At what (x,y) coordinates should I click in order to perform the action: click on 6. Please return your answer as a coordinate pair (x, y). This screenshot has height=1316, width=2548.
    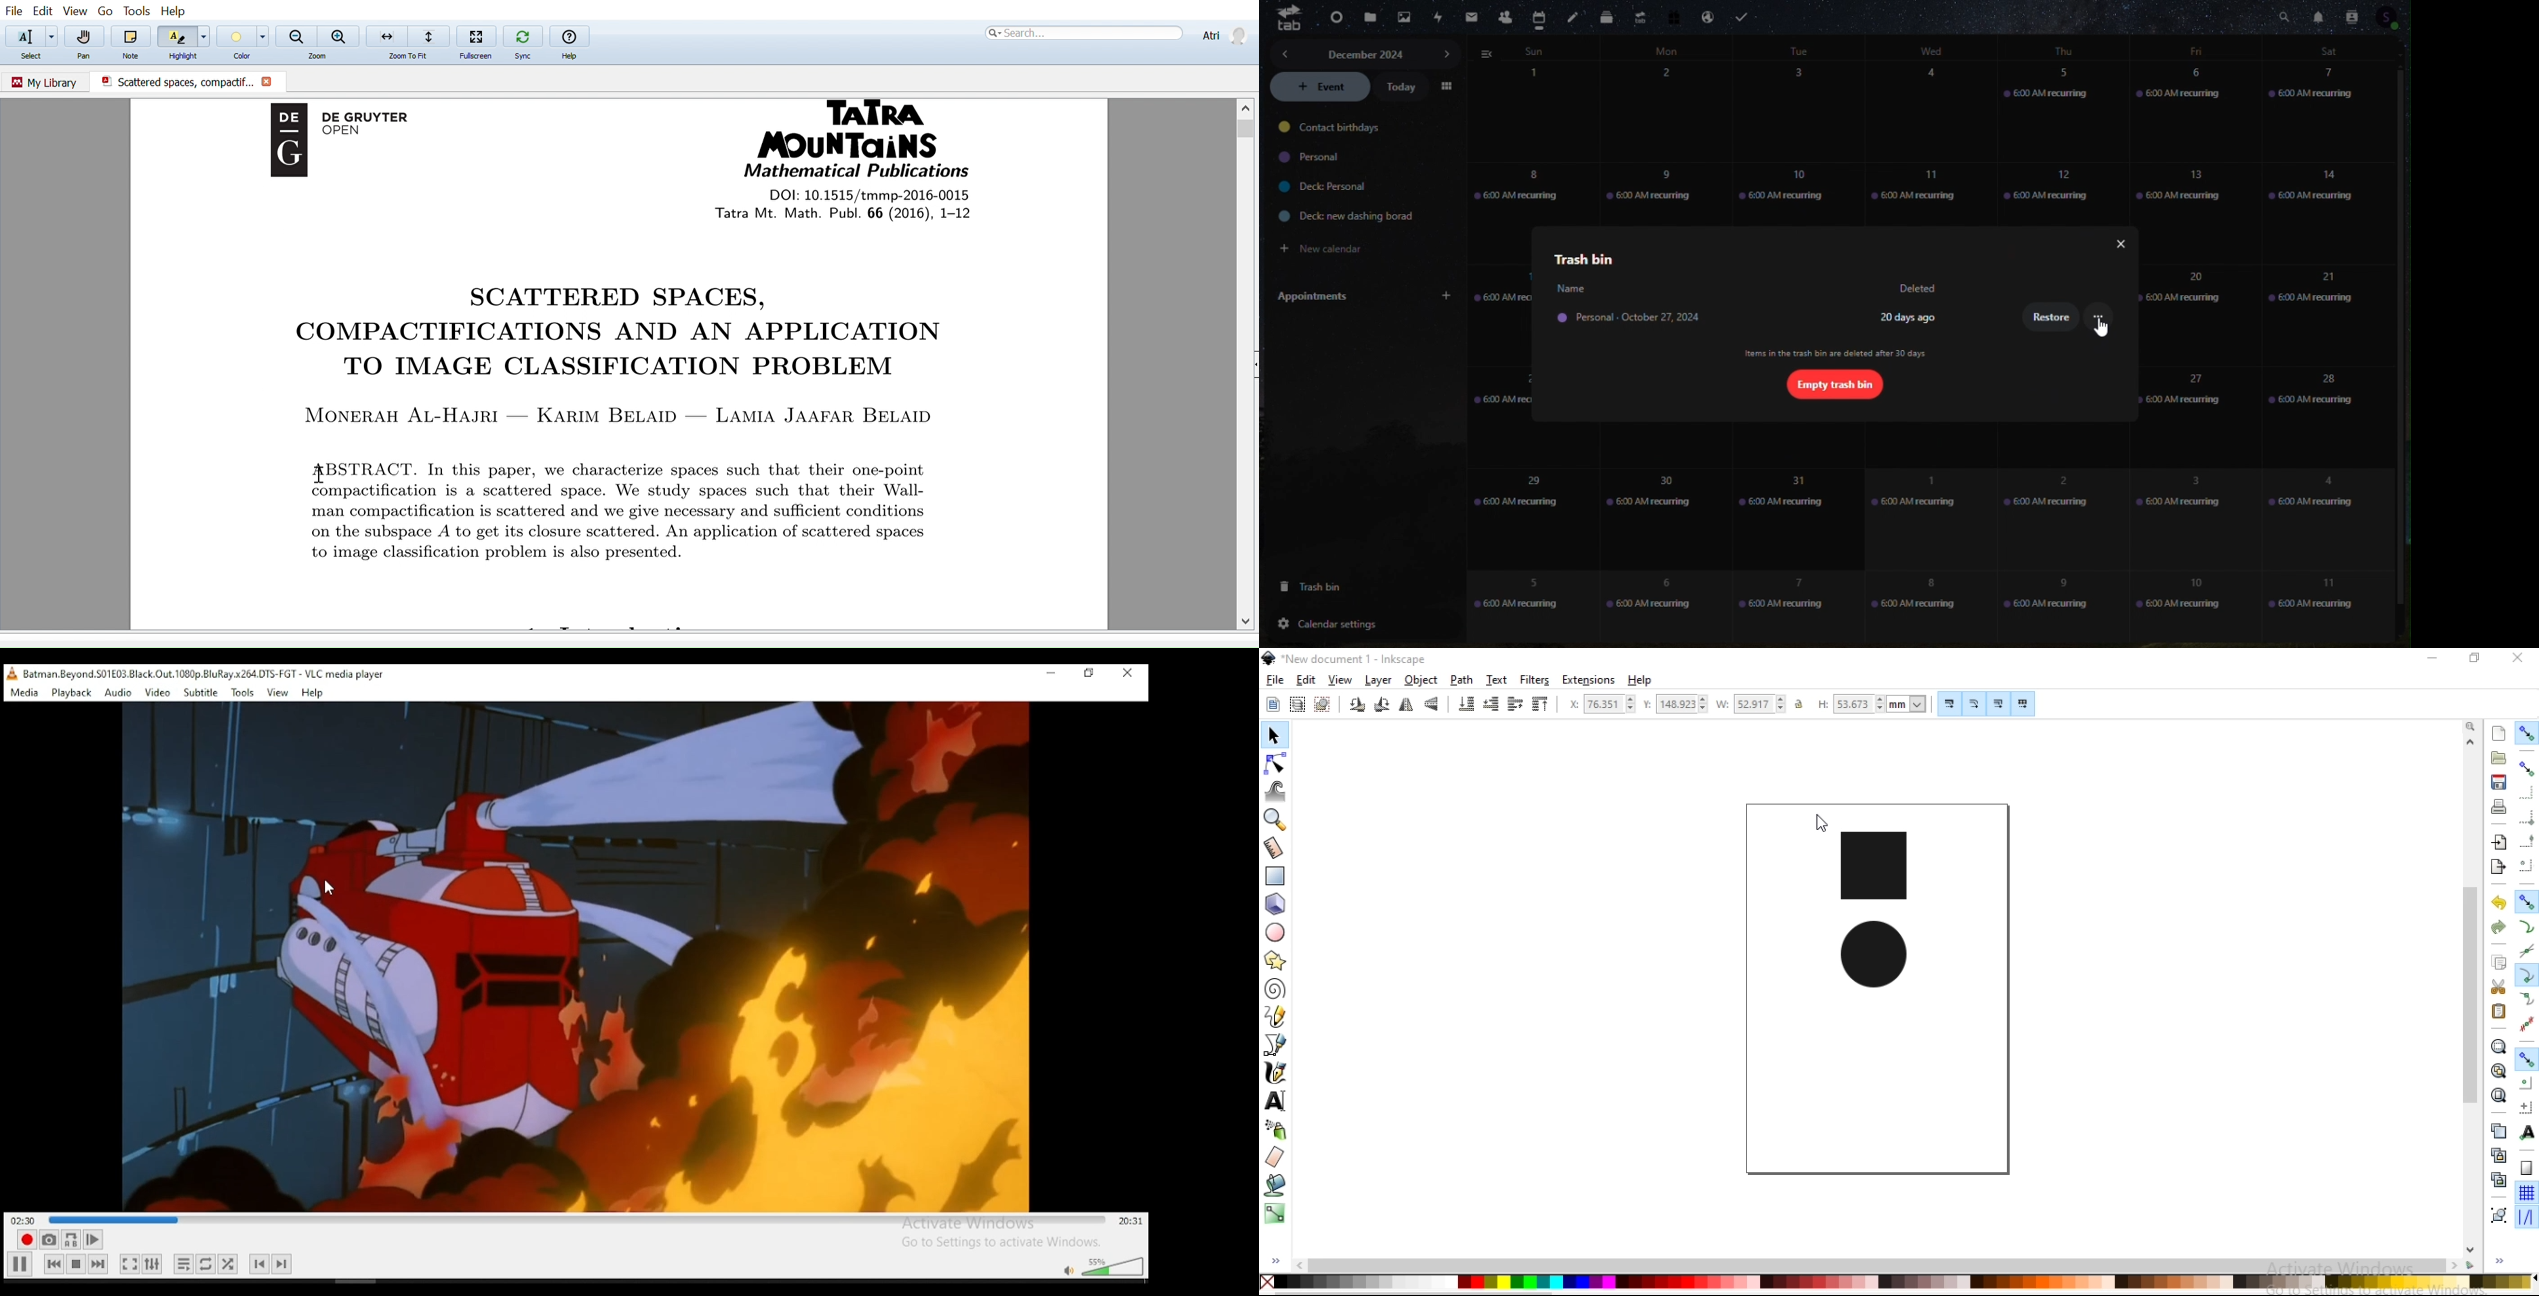
    Looking at the image, I should click on (2193, 112).